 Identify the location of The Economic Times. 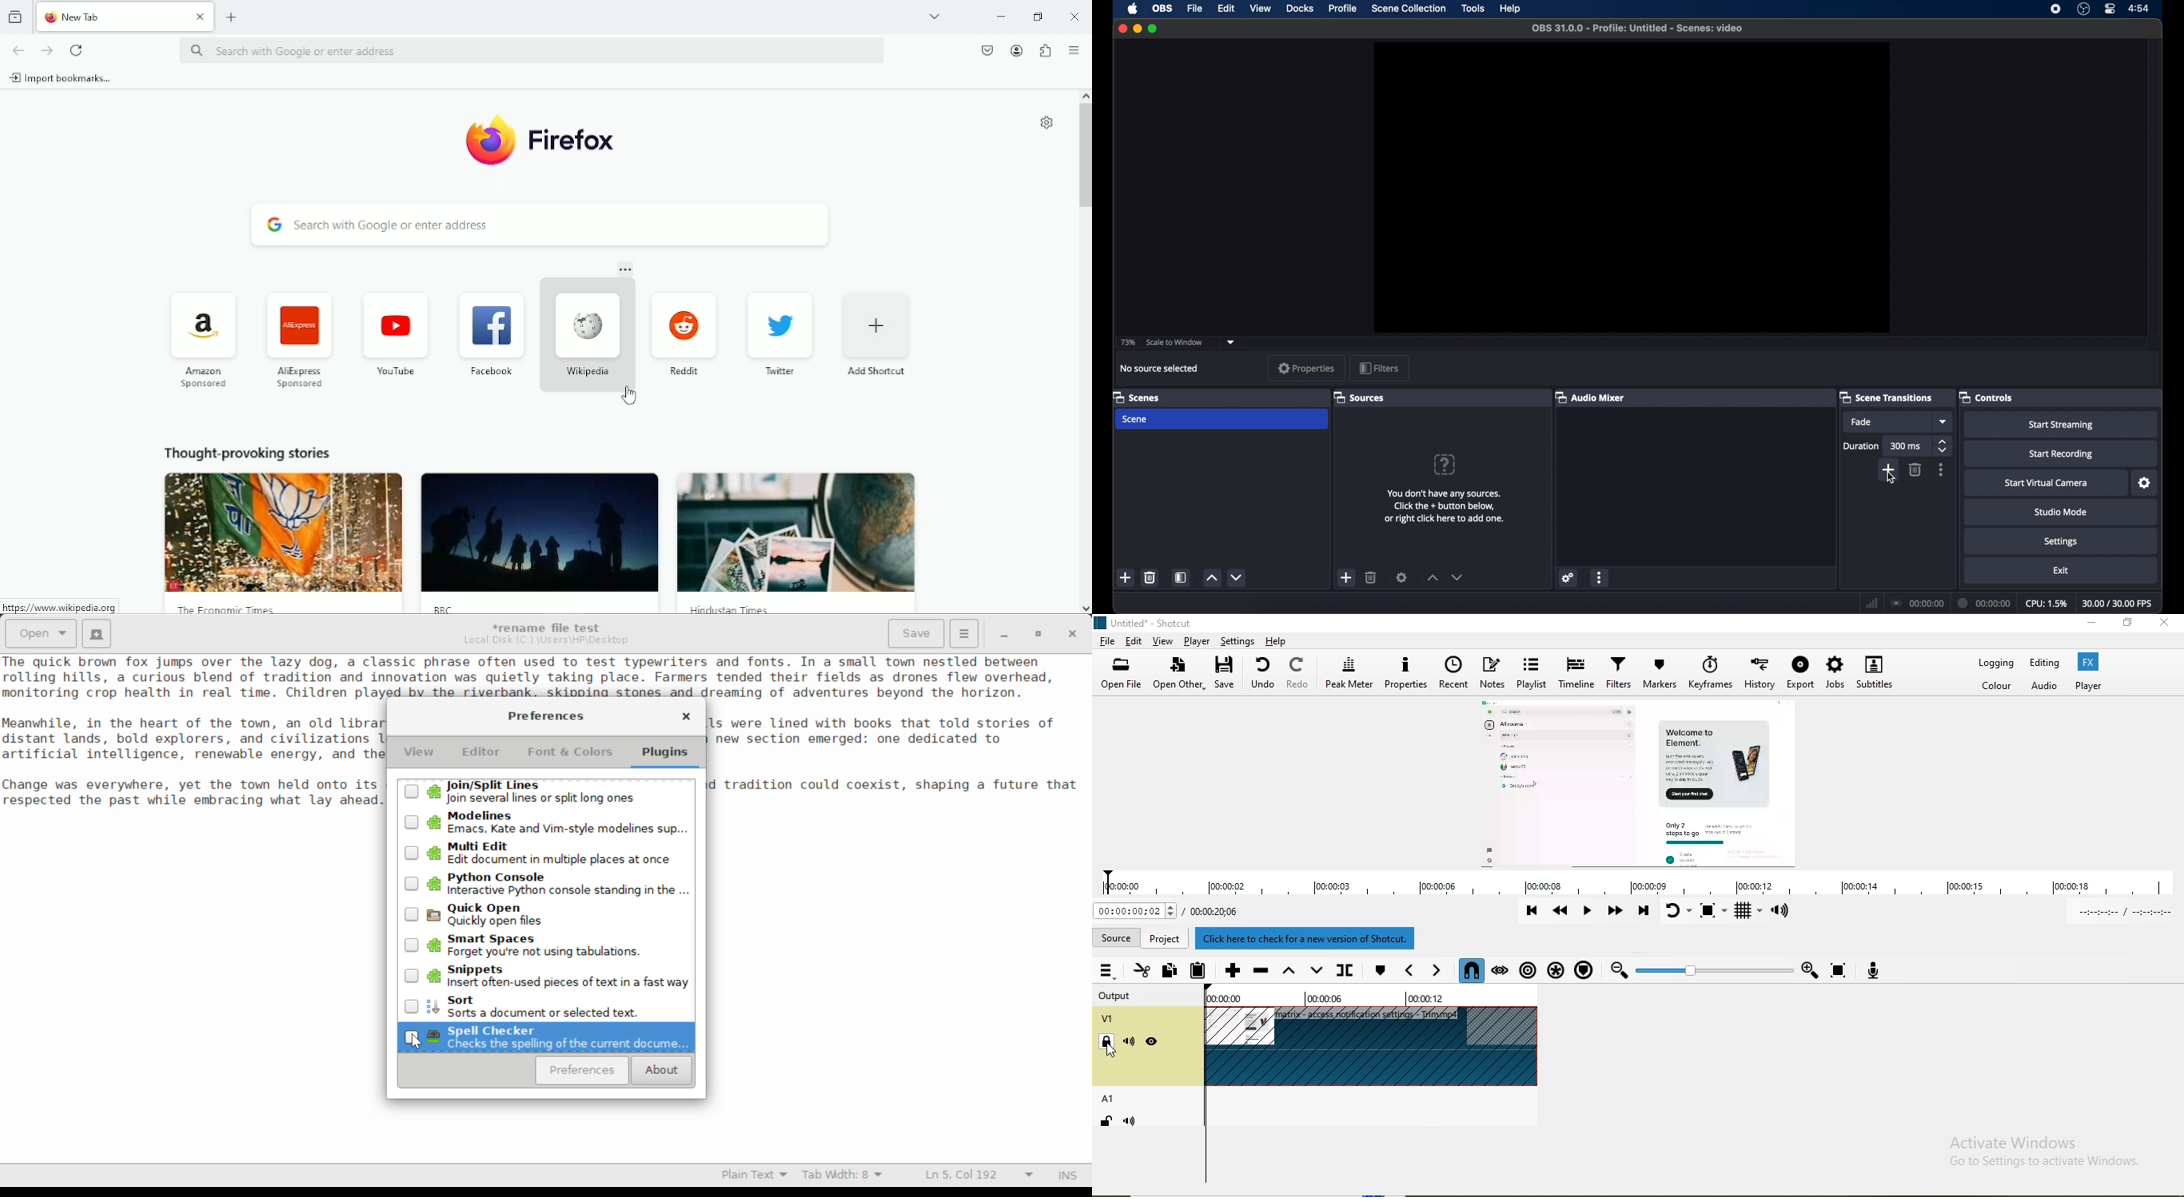
(228, 607).